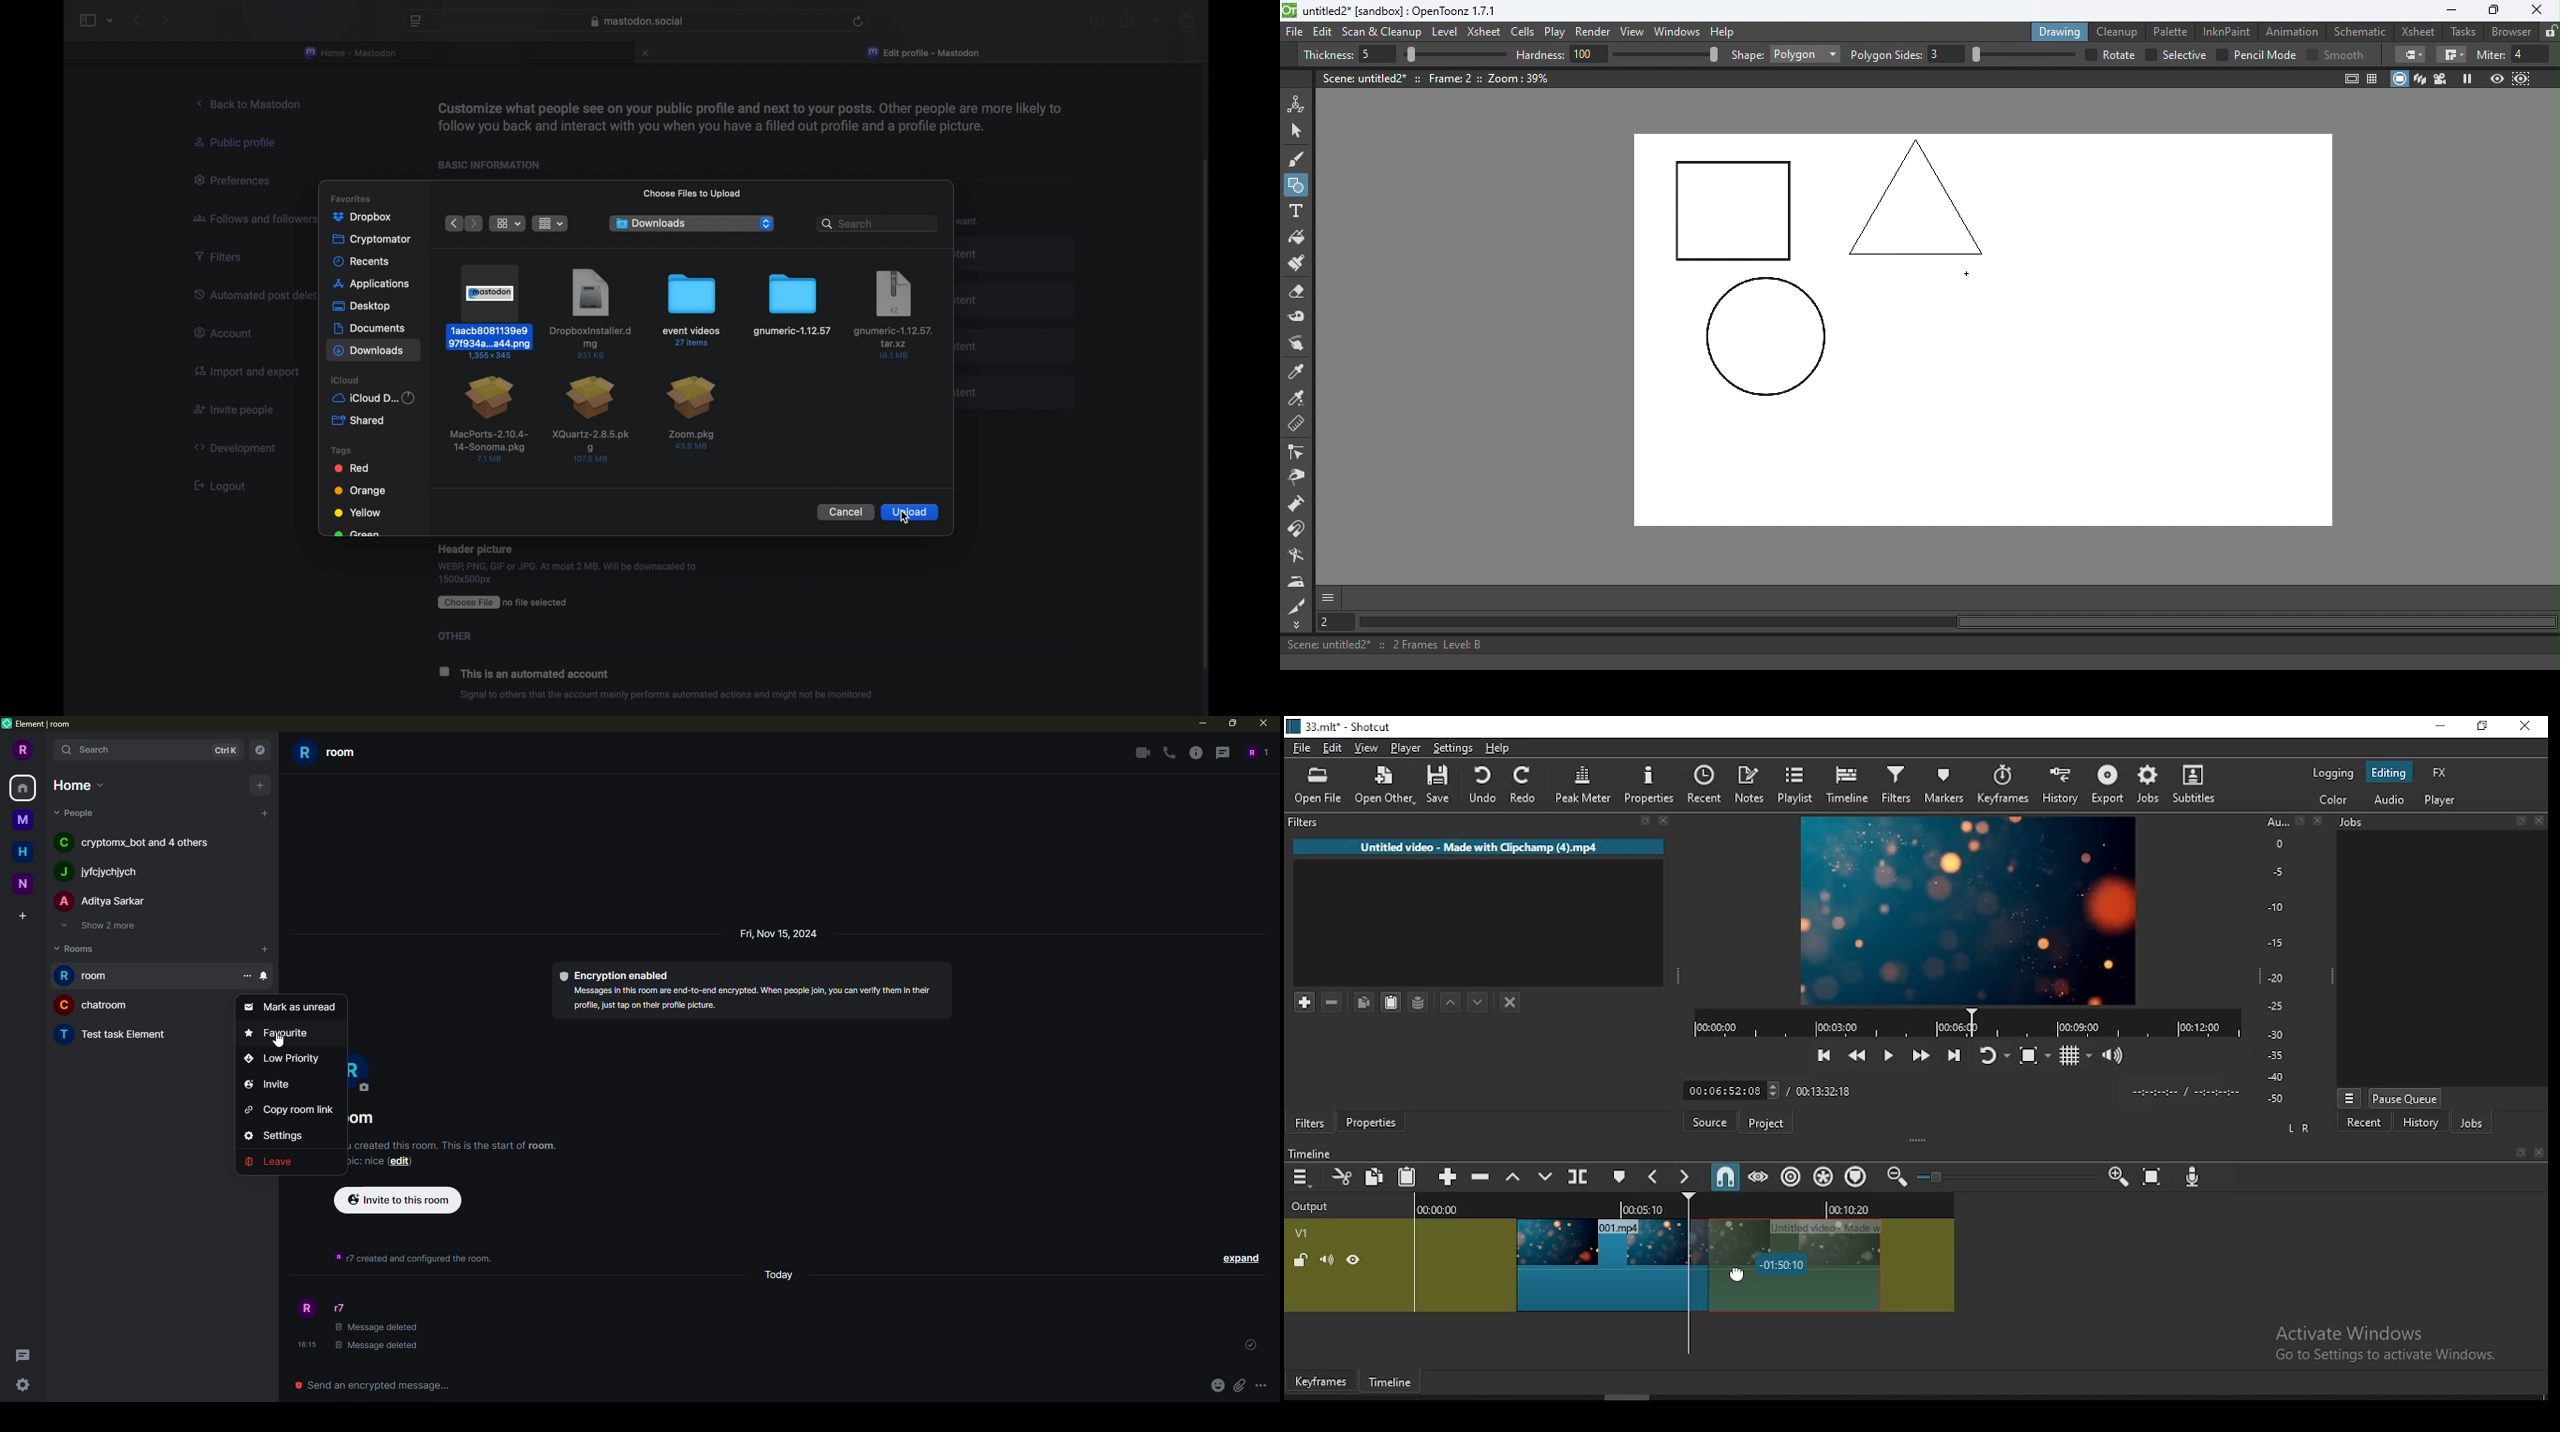 The image size is (2576, 1456). Describe the element at coordinates (1917, 196) in the screenshot. I see `3 side Polygon` at that location.